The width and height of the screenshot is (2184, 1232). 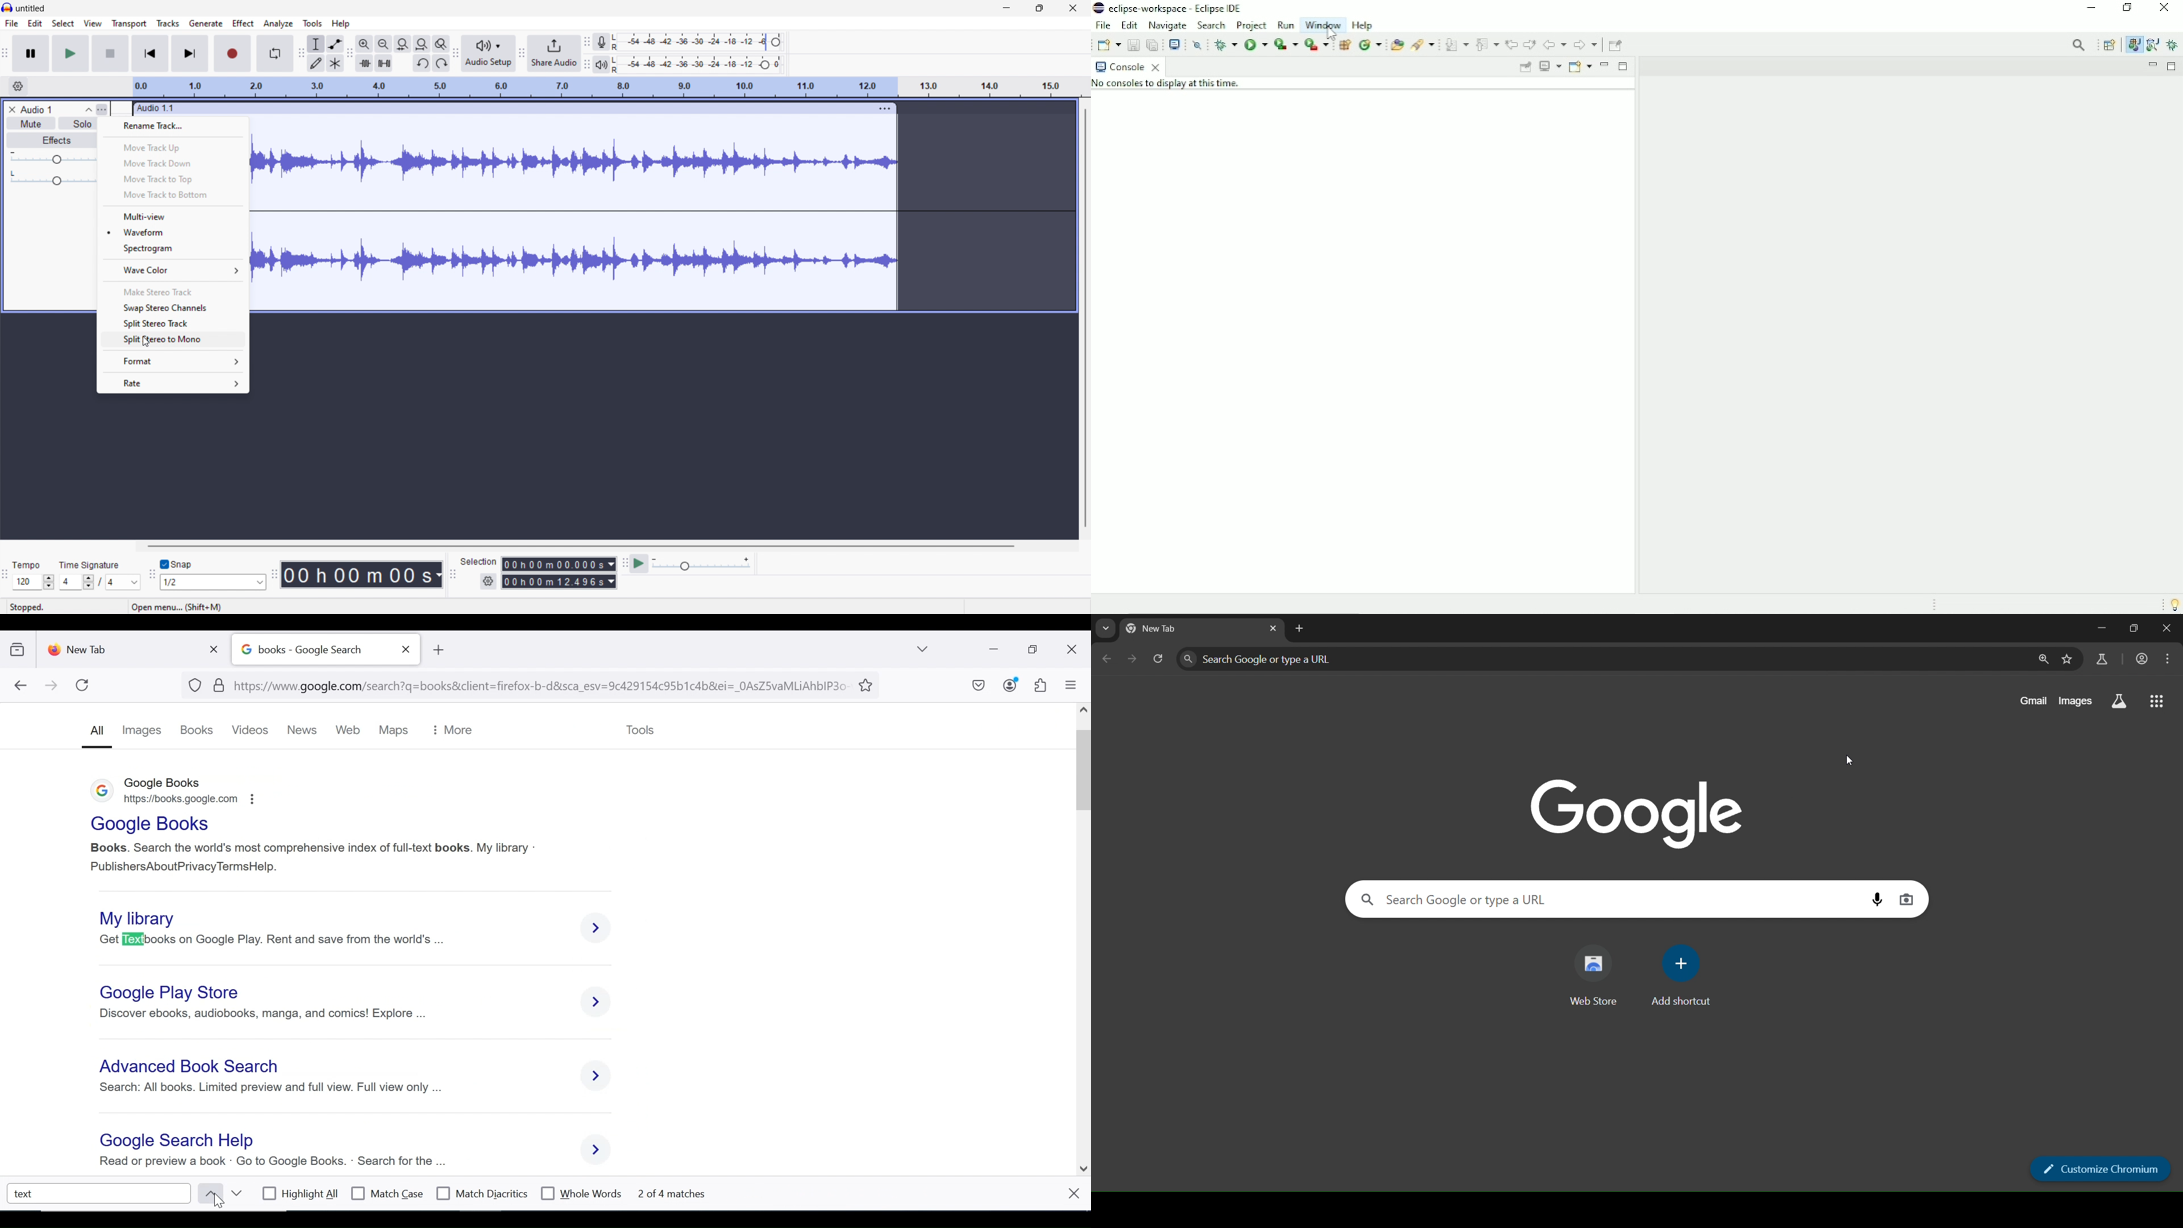 I want to click on Close, so click(x=2165, y=11).